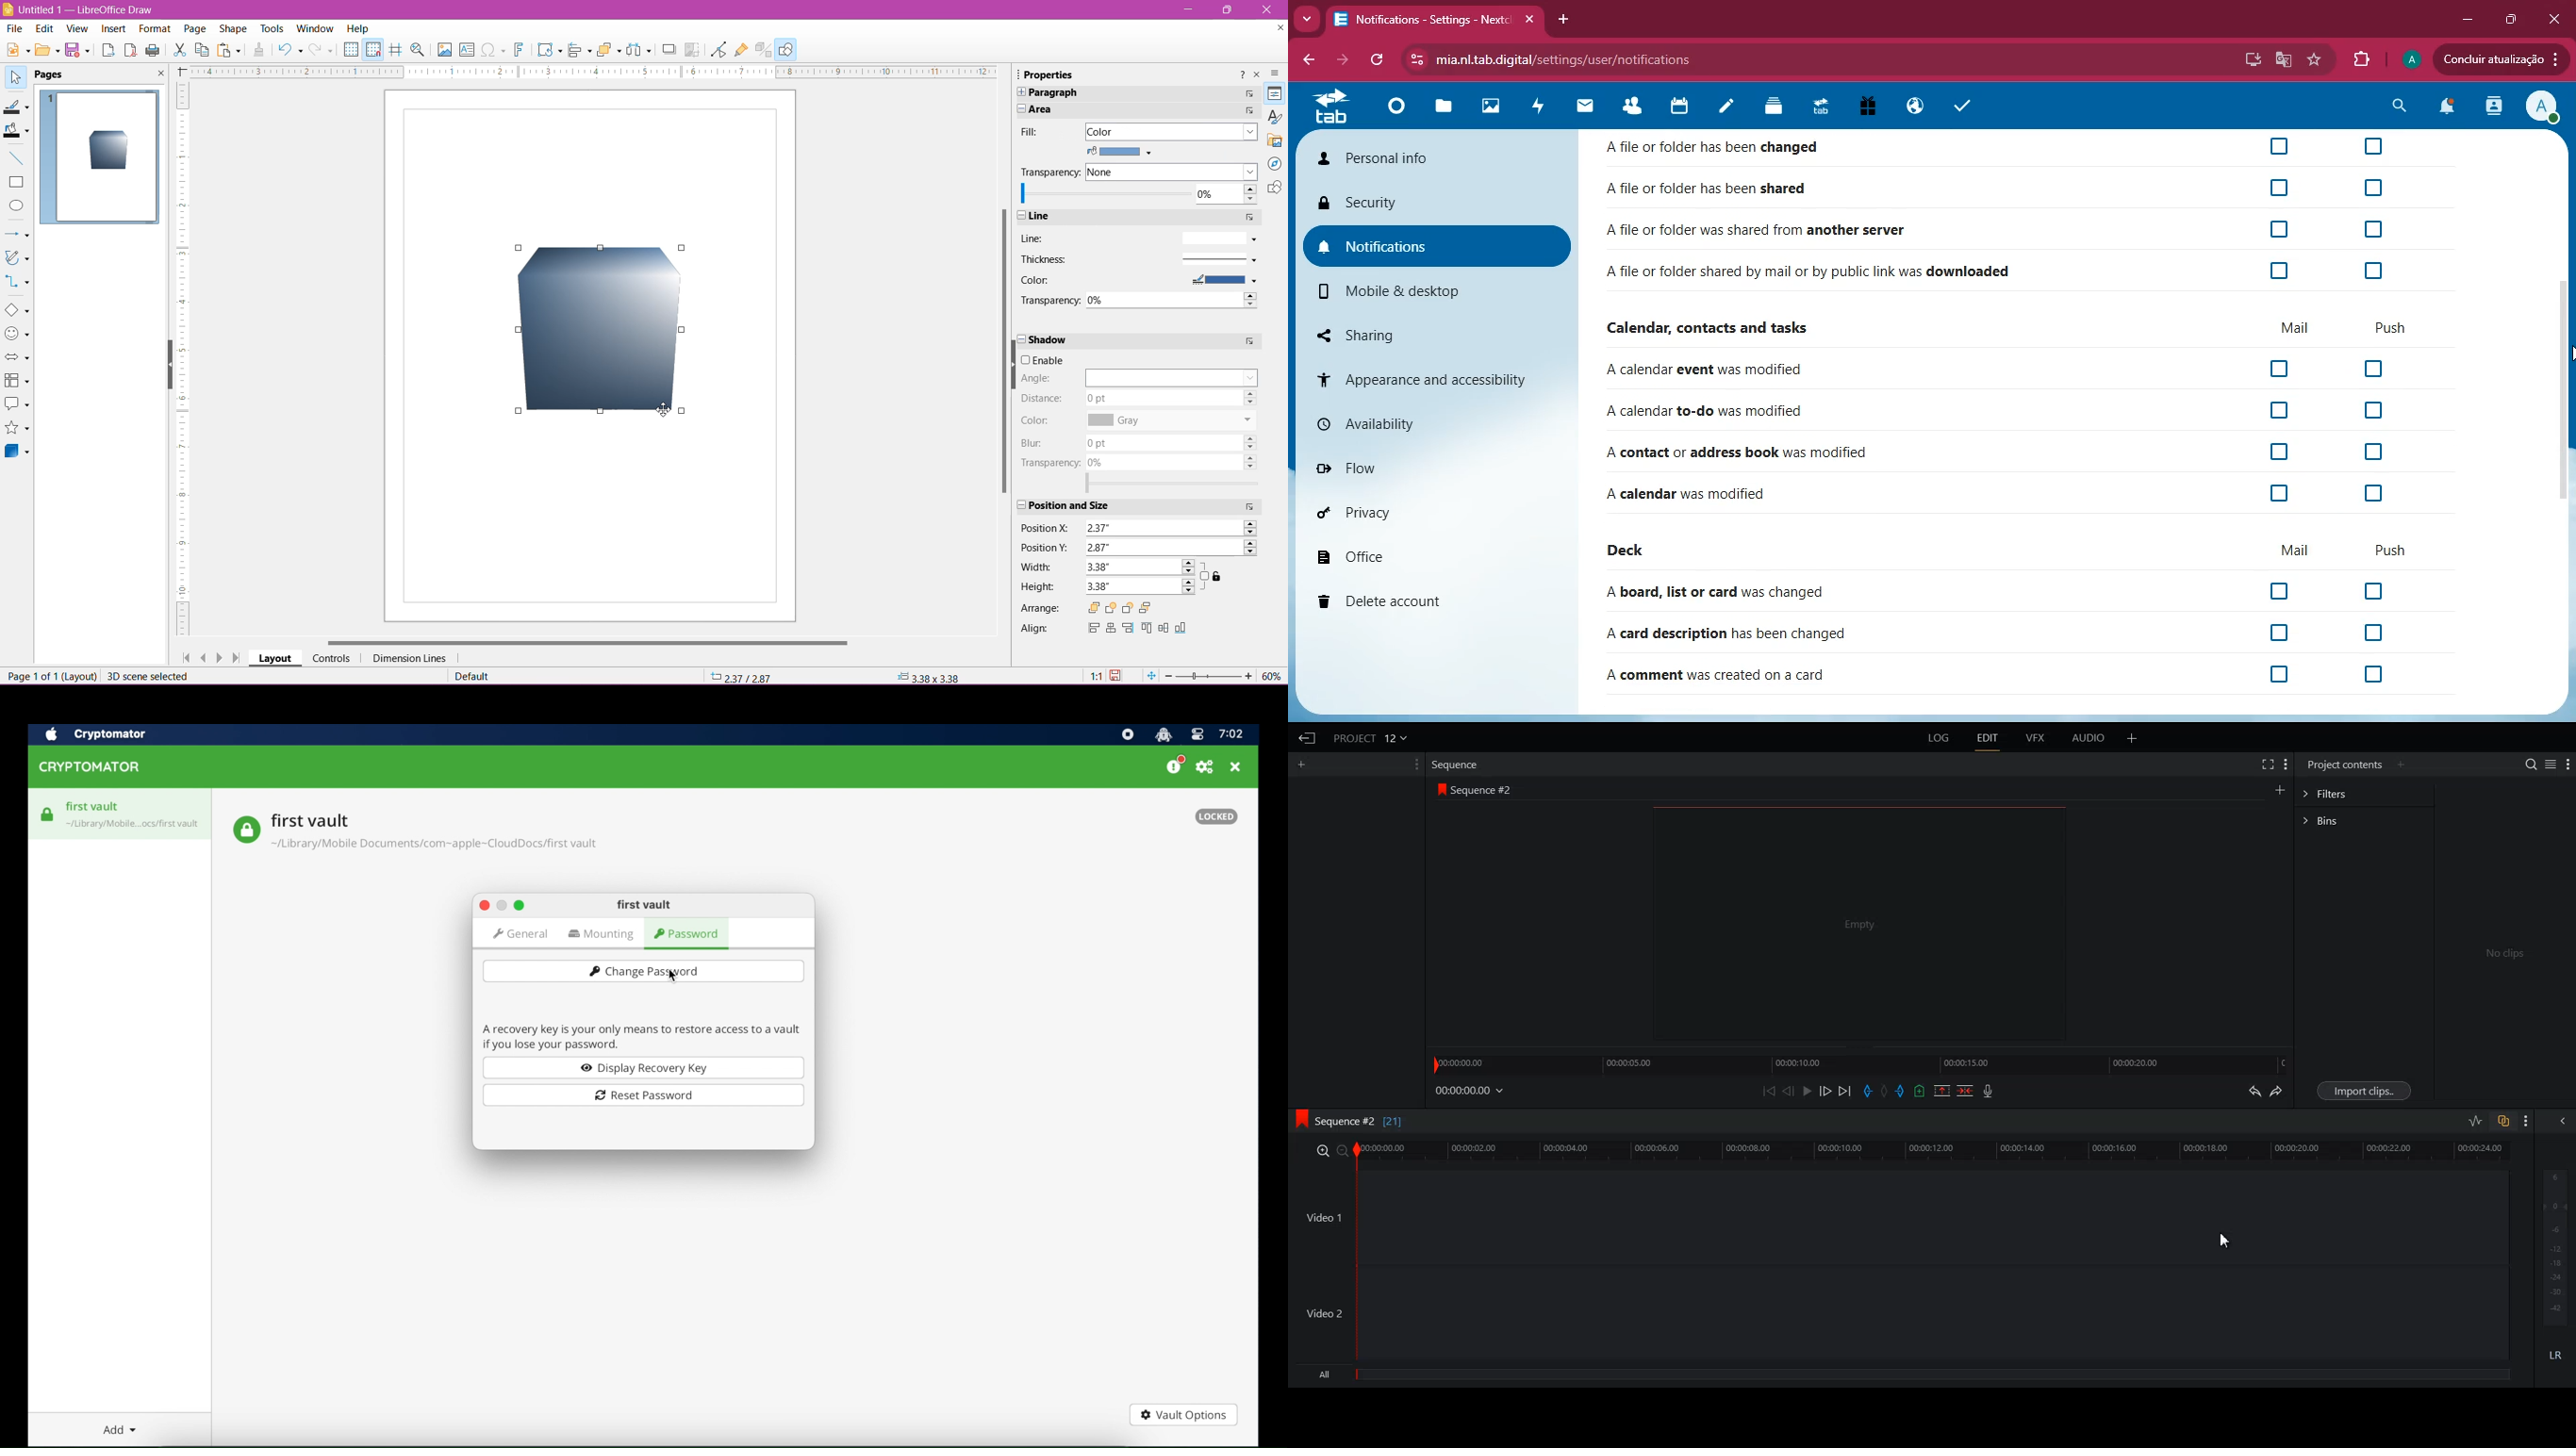  What do you see at coordinates (2275, 453) in the screenshot?
I see `off` at bounding box center [2275, 453].